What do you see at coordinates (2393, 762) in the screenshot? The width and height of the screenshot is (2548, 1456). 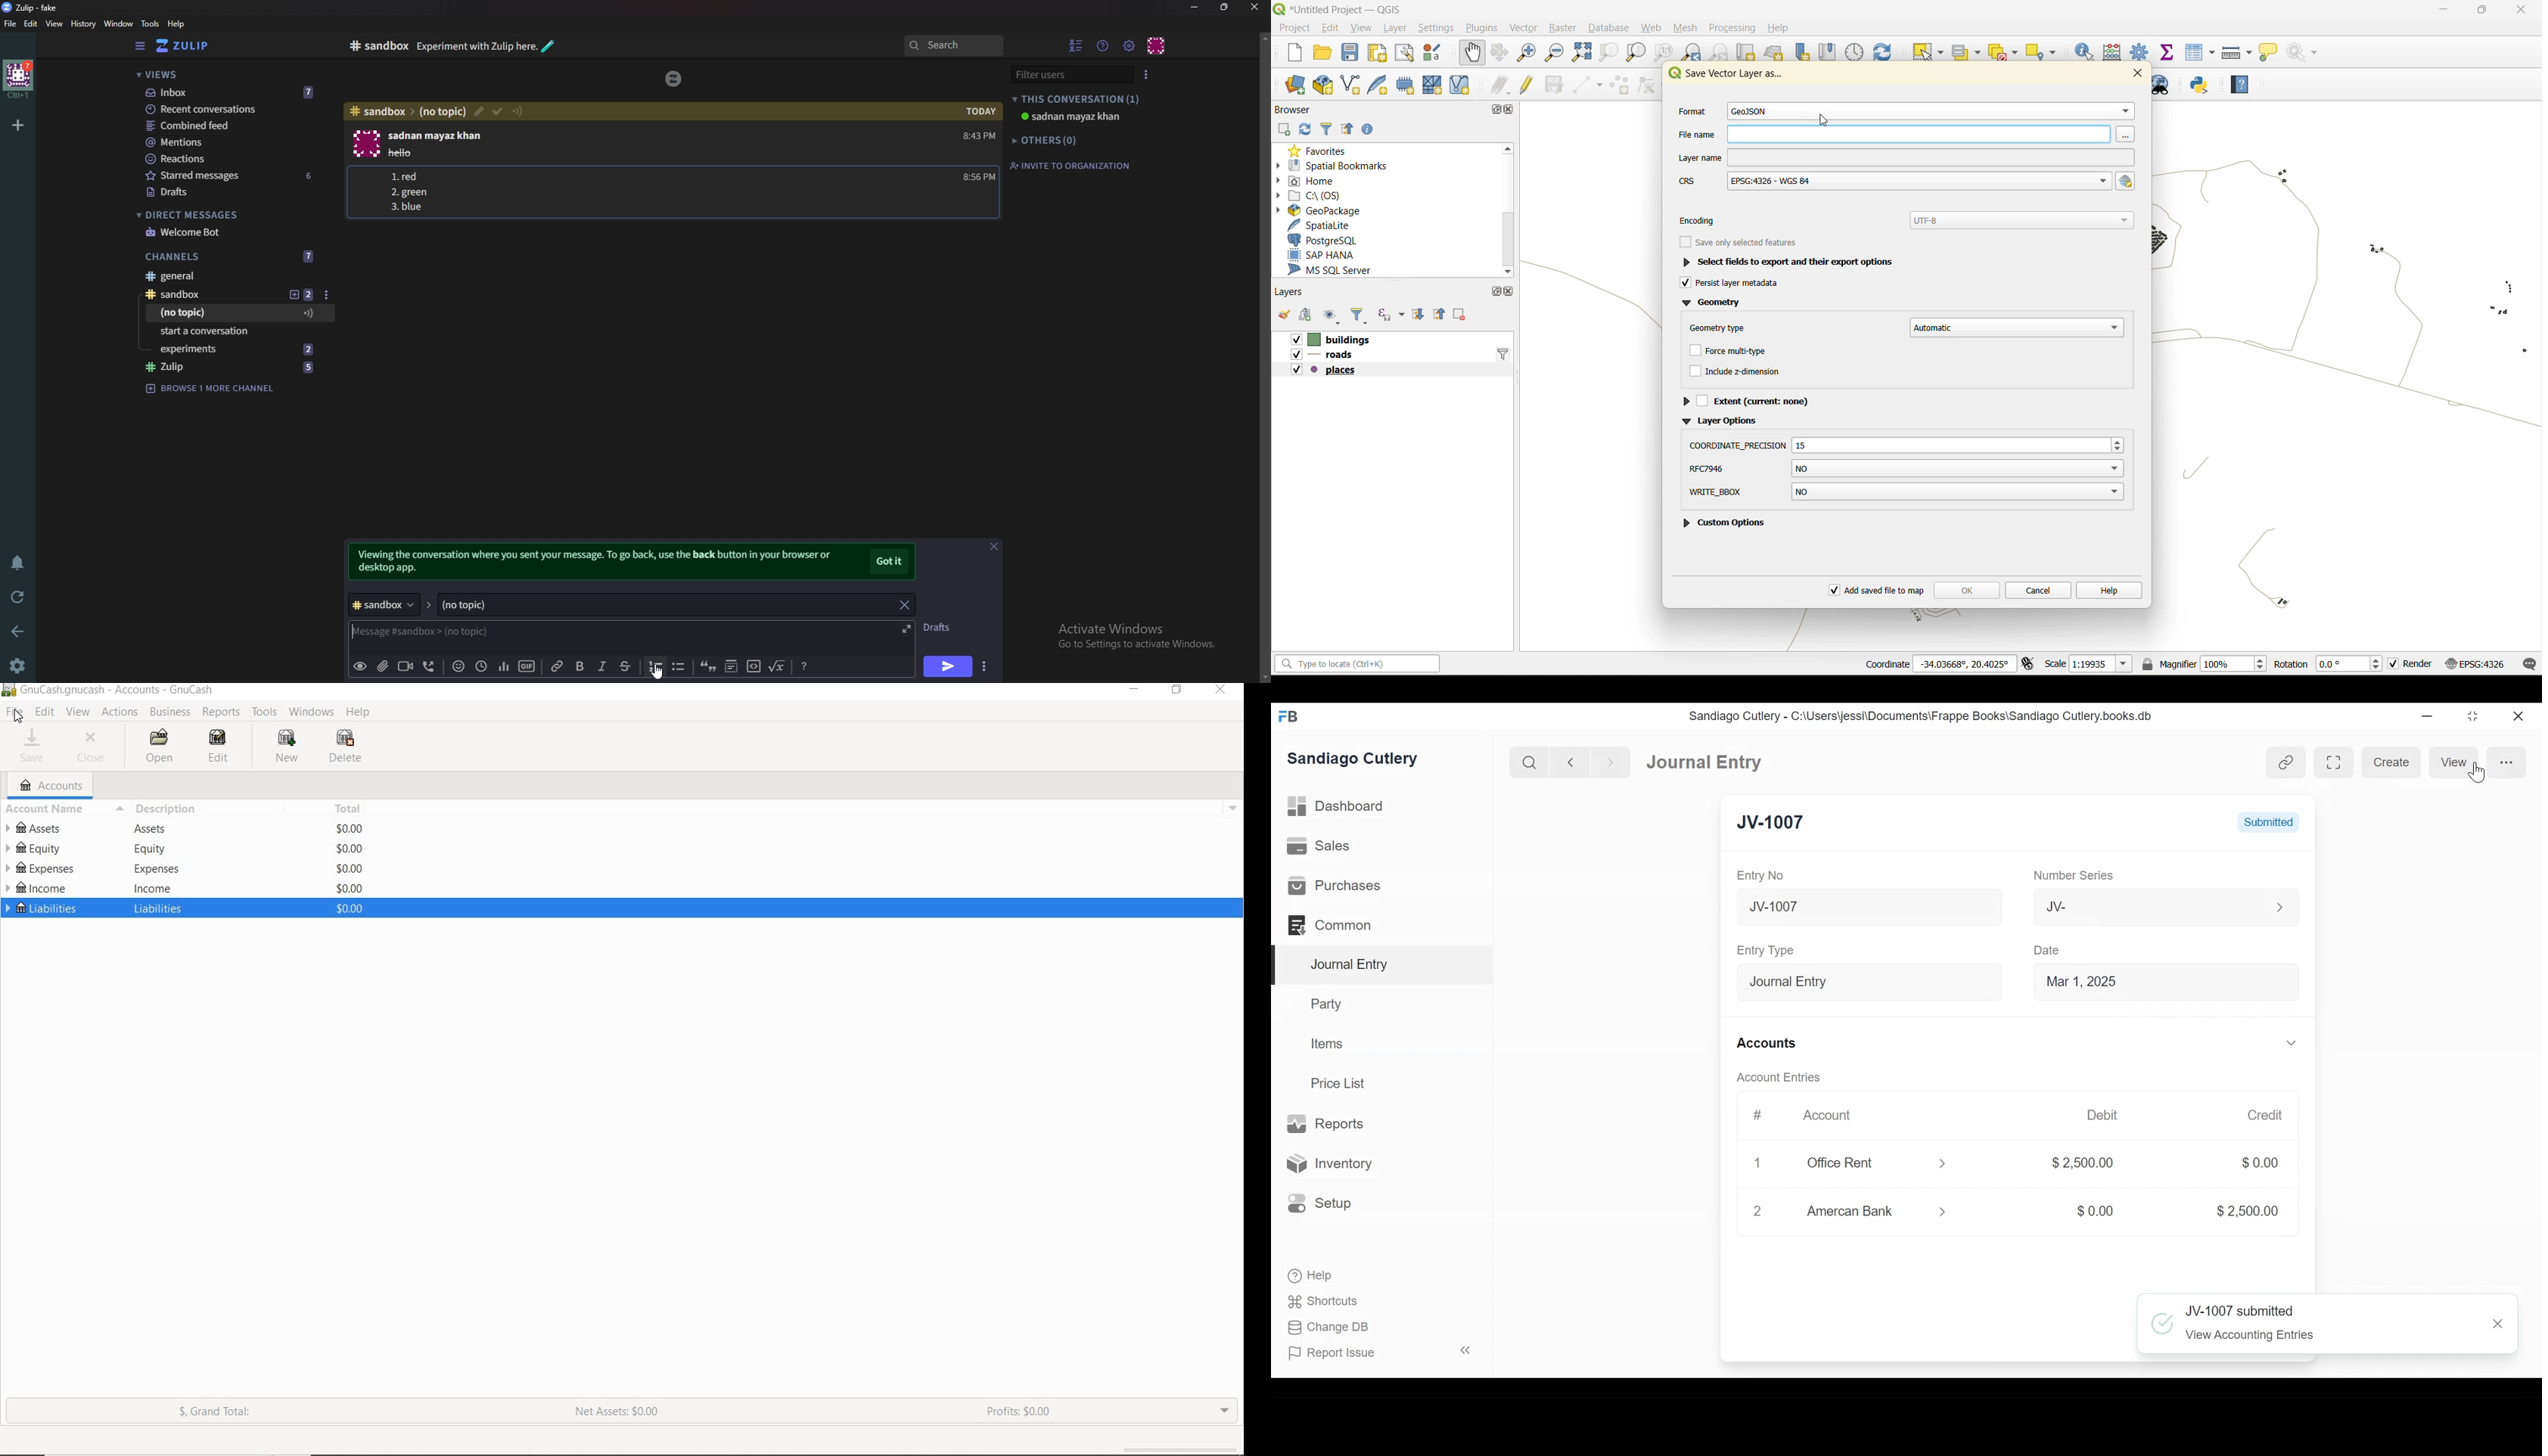 I see `create` at bounding box center [2393, 762].